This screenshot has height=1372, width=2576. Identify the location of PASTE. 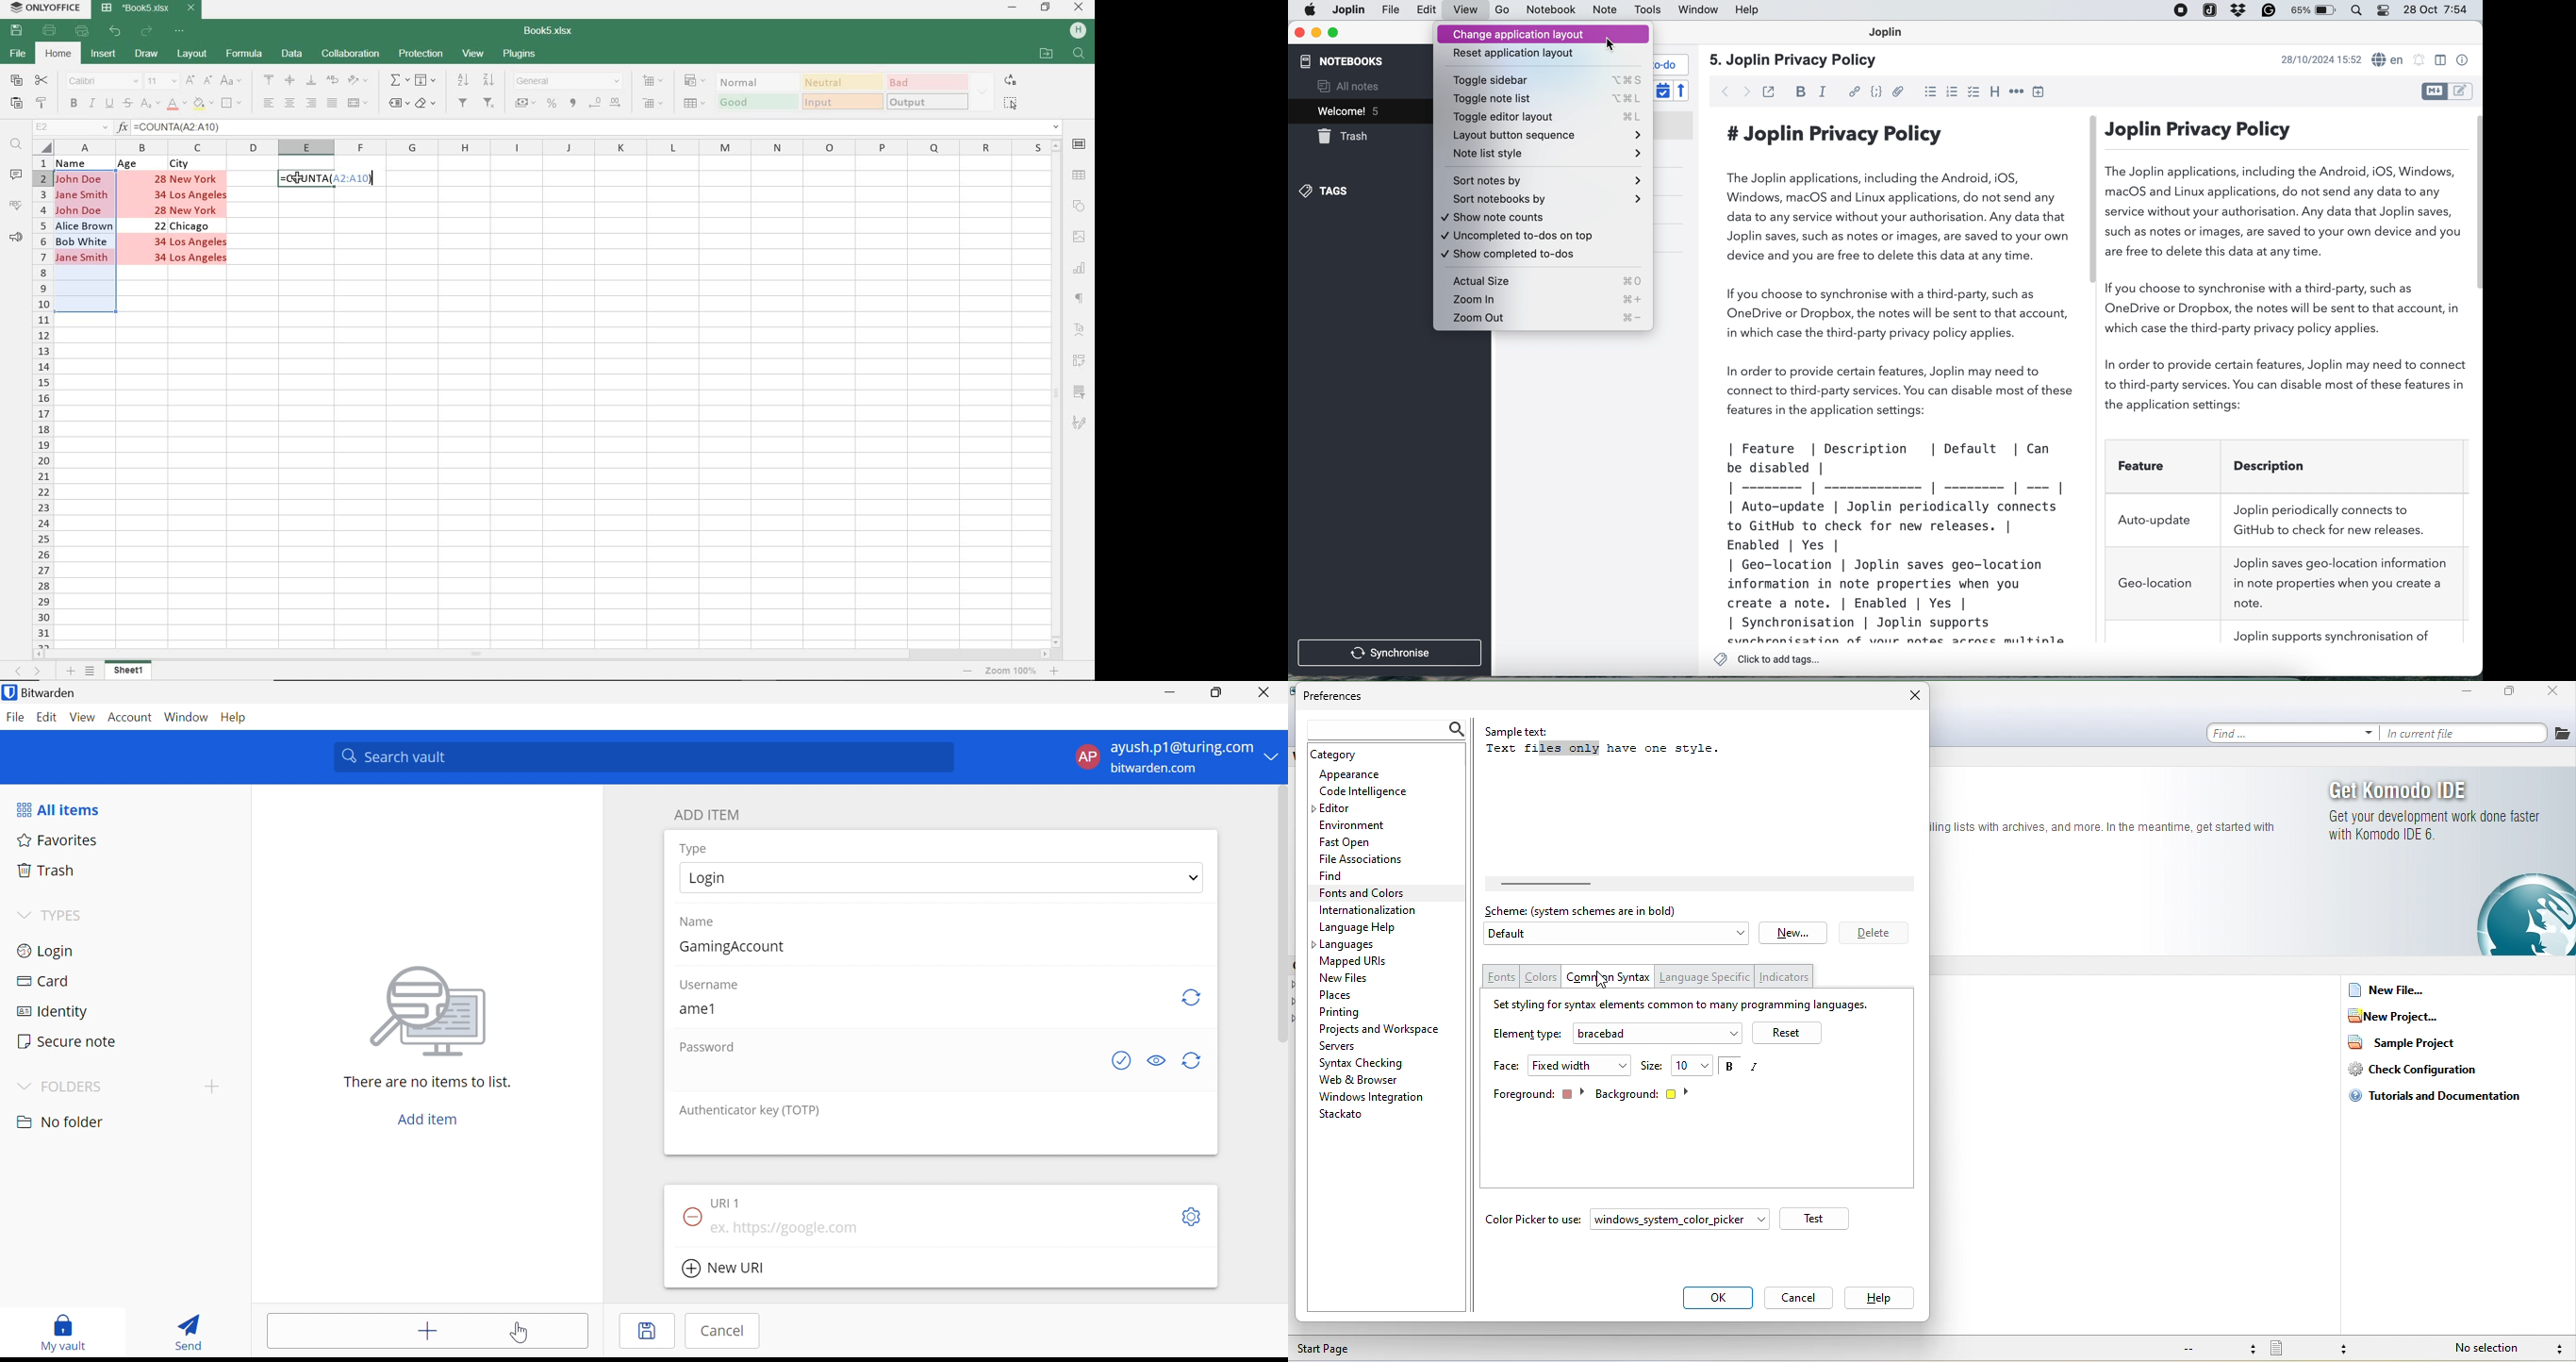
(15, 104).